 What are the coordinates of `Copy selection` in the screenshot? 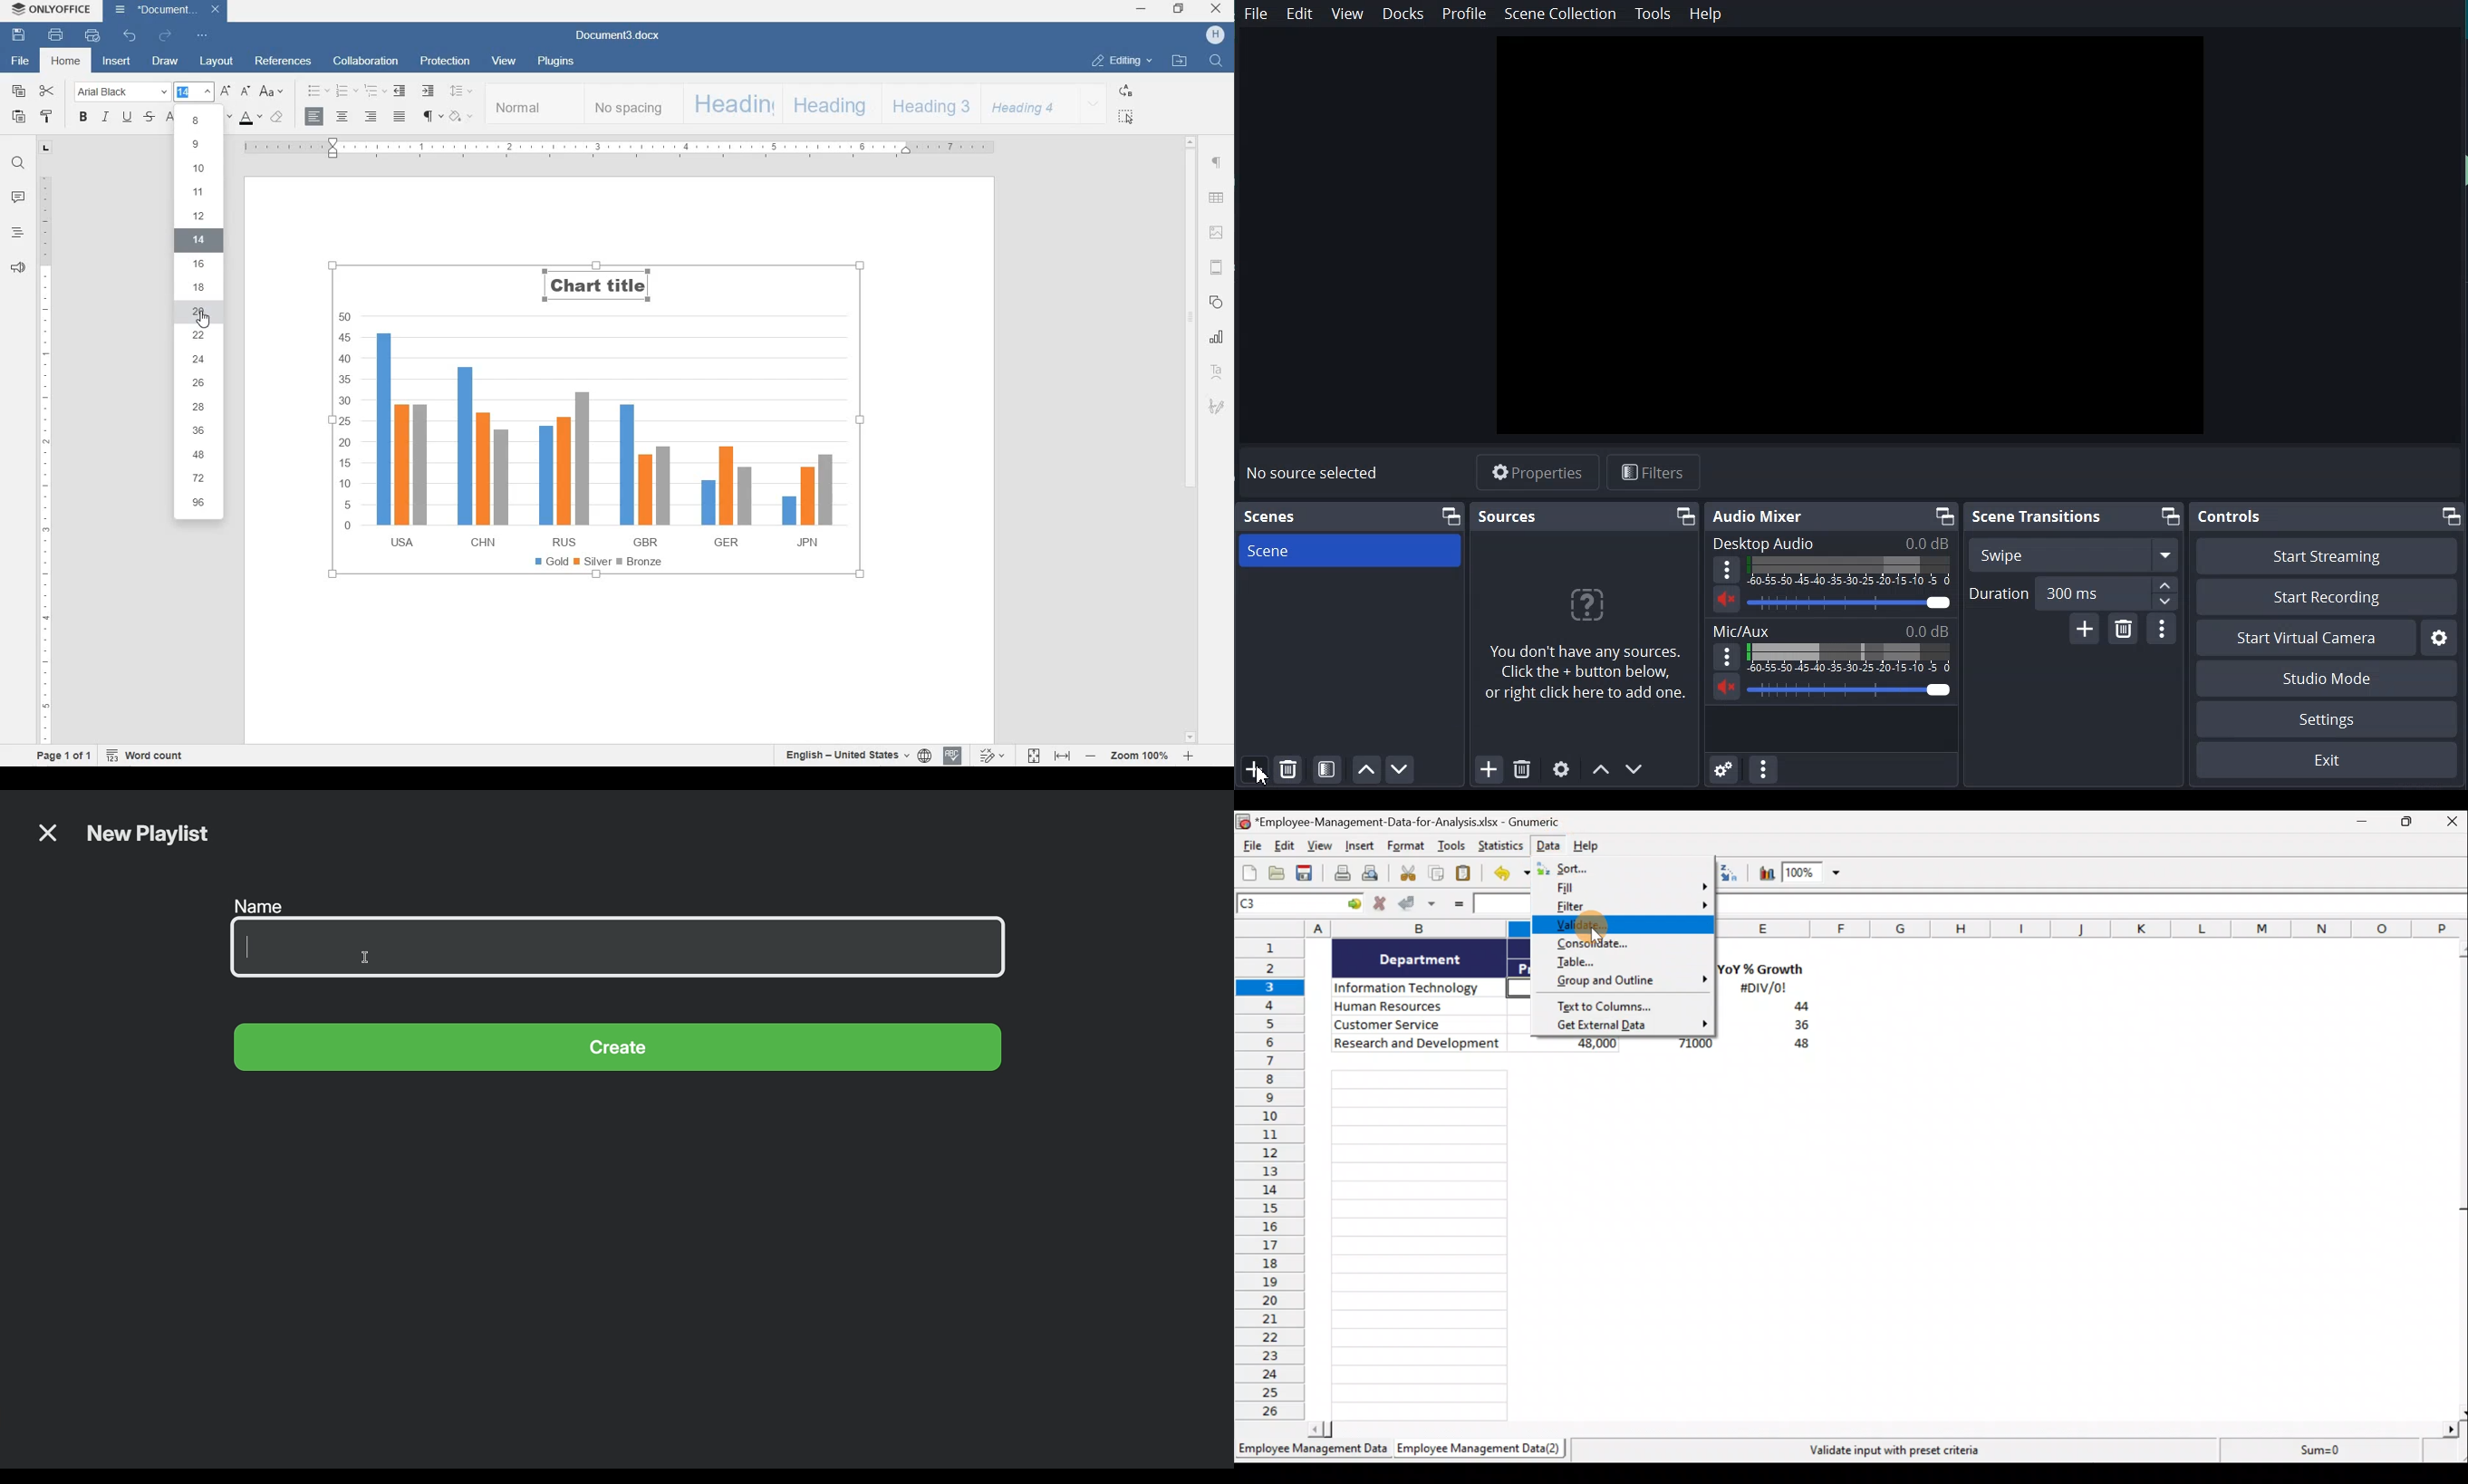 It's located at (1436, 874).